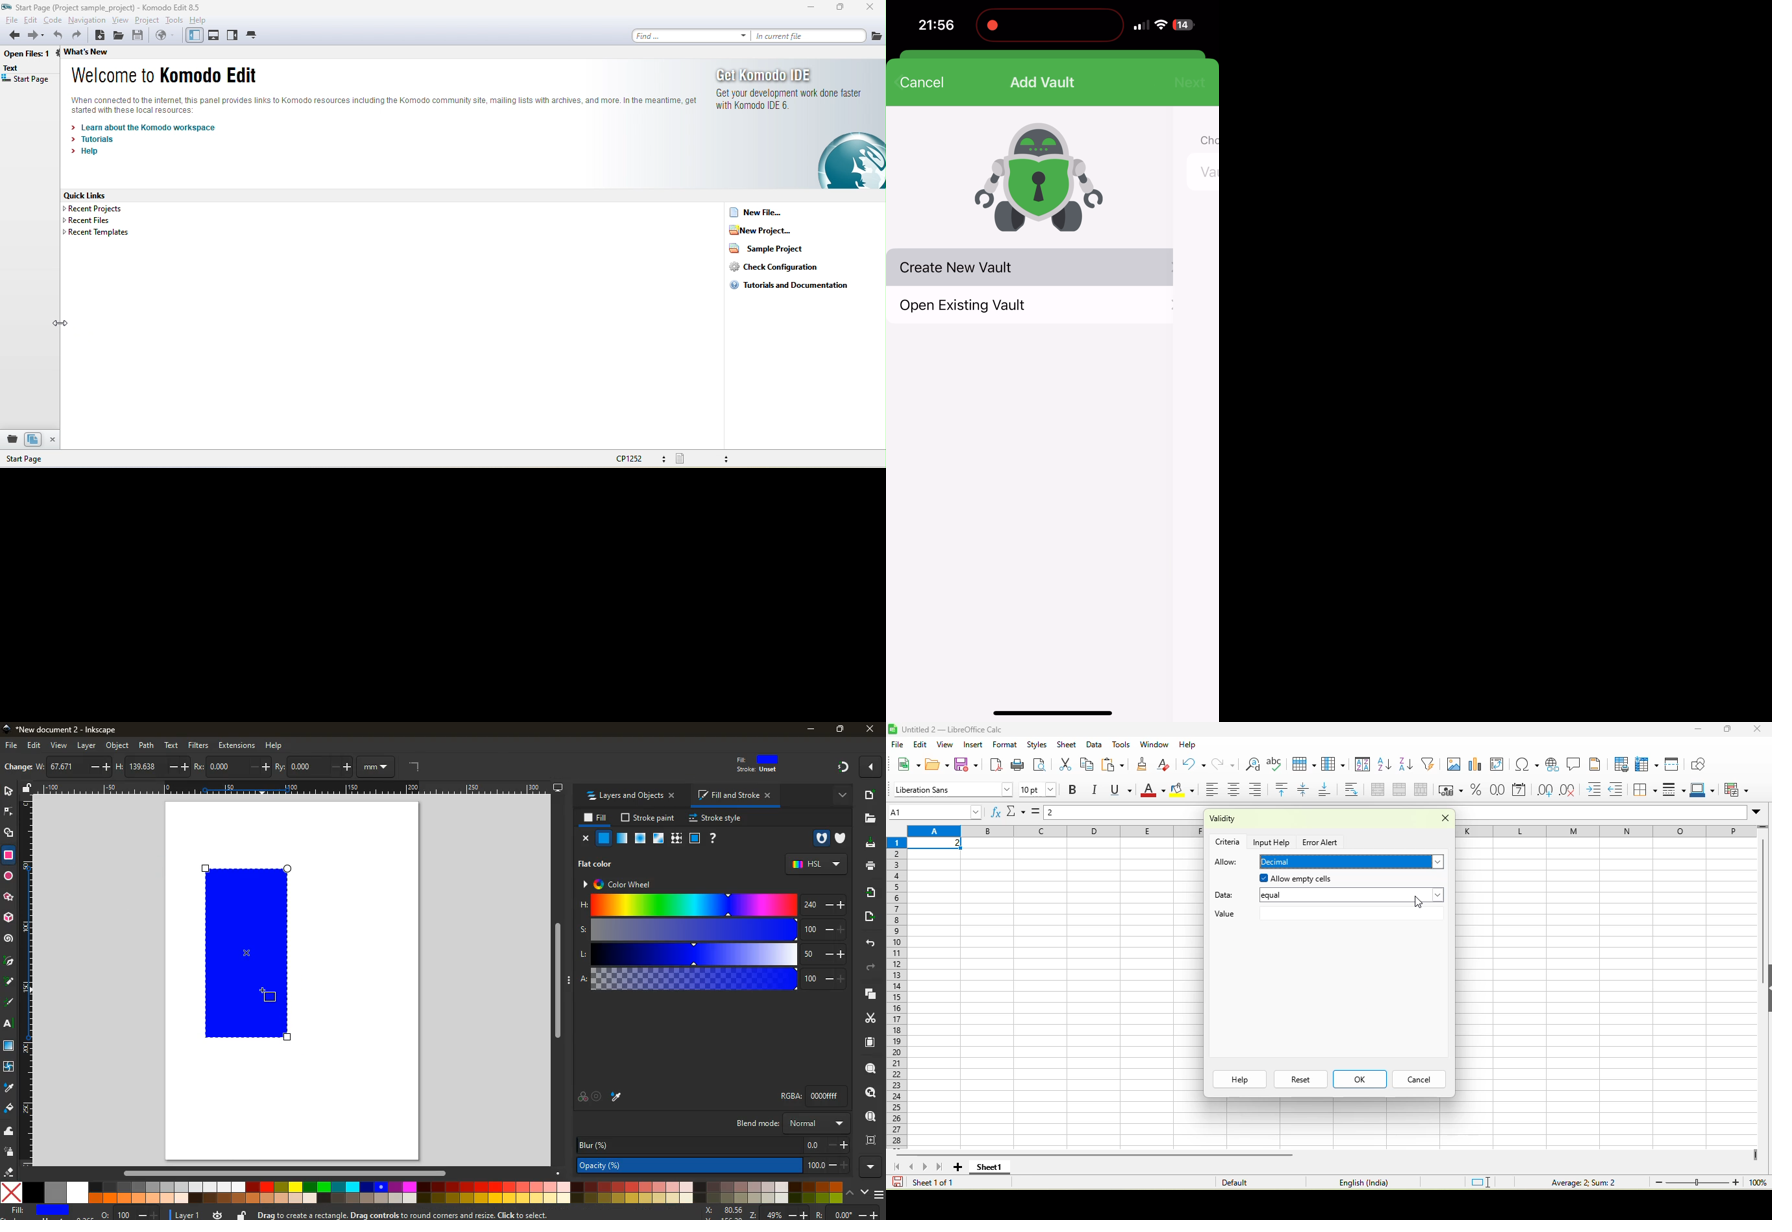 Image resolution: width=1792 pixels, height=1232 pixels. I want to click on paste, so click(1115, 765).